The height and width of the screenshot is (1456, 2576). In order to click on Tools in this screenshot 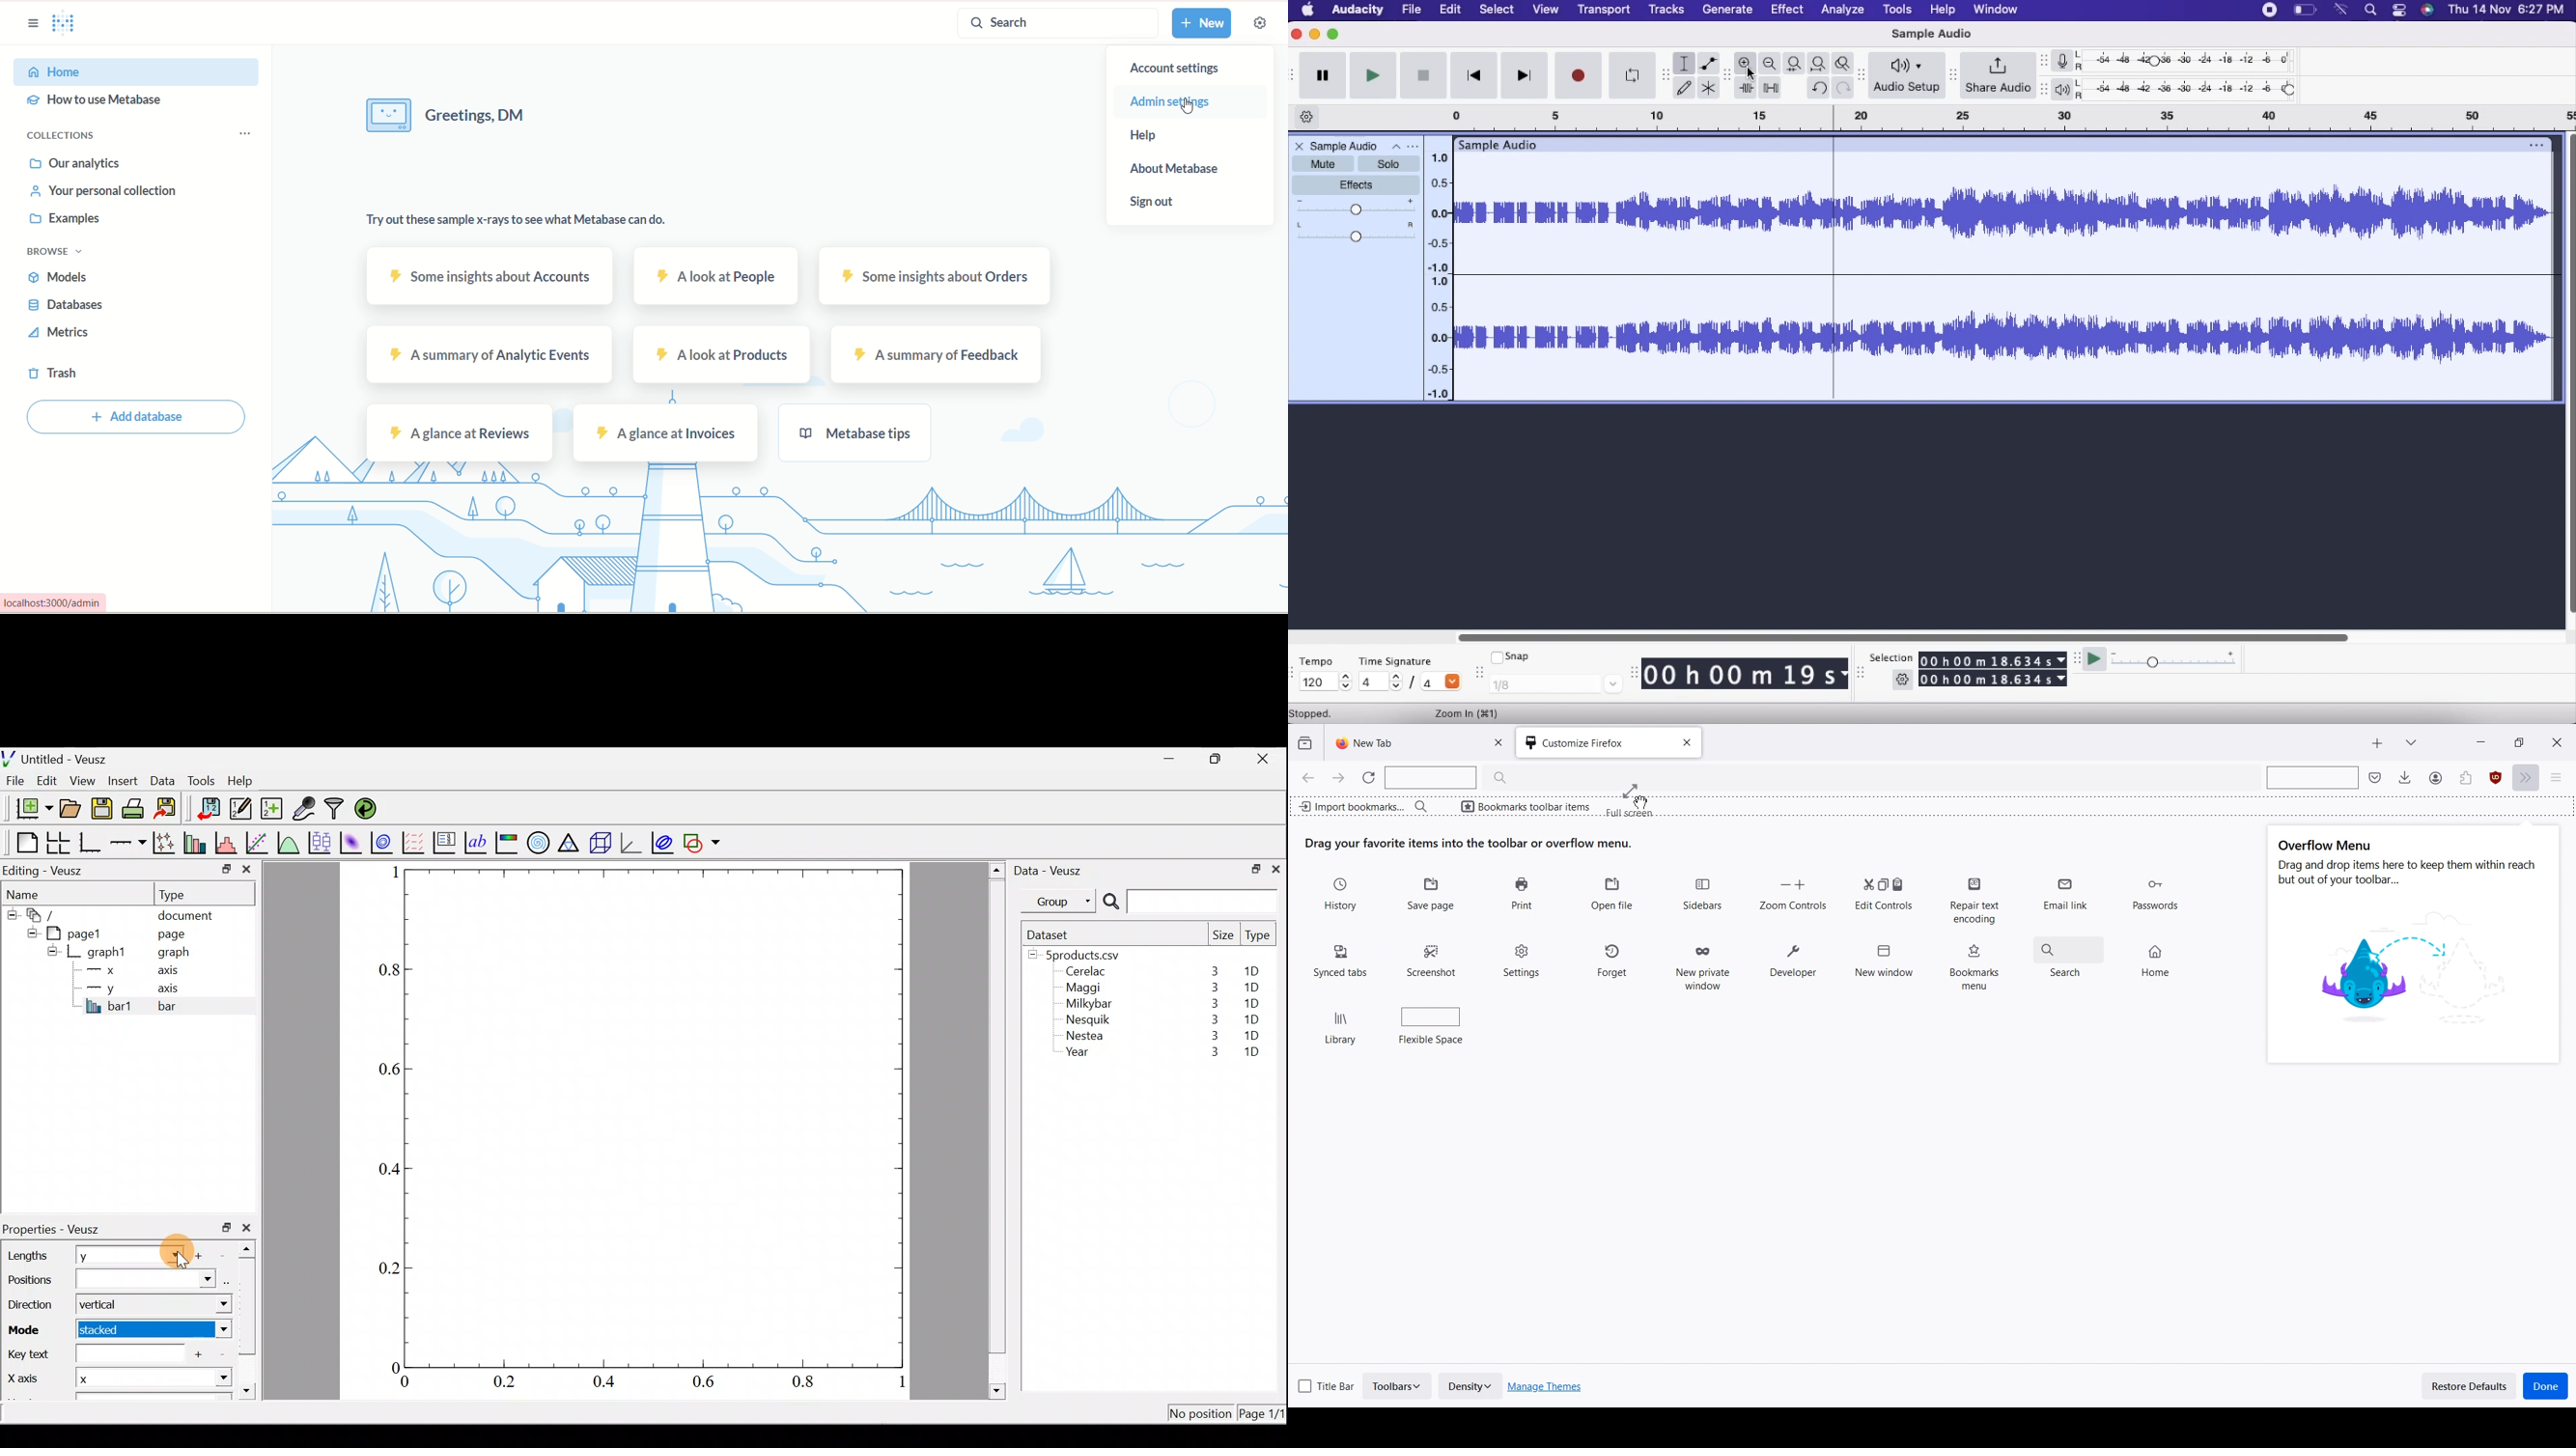, I will do `click(200, 780)`.